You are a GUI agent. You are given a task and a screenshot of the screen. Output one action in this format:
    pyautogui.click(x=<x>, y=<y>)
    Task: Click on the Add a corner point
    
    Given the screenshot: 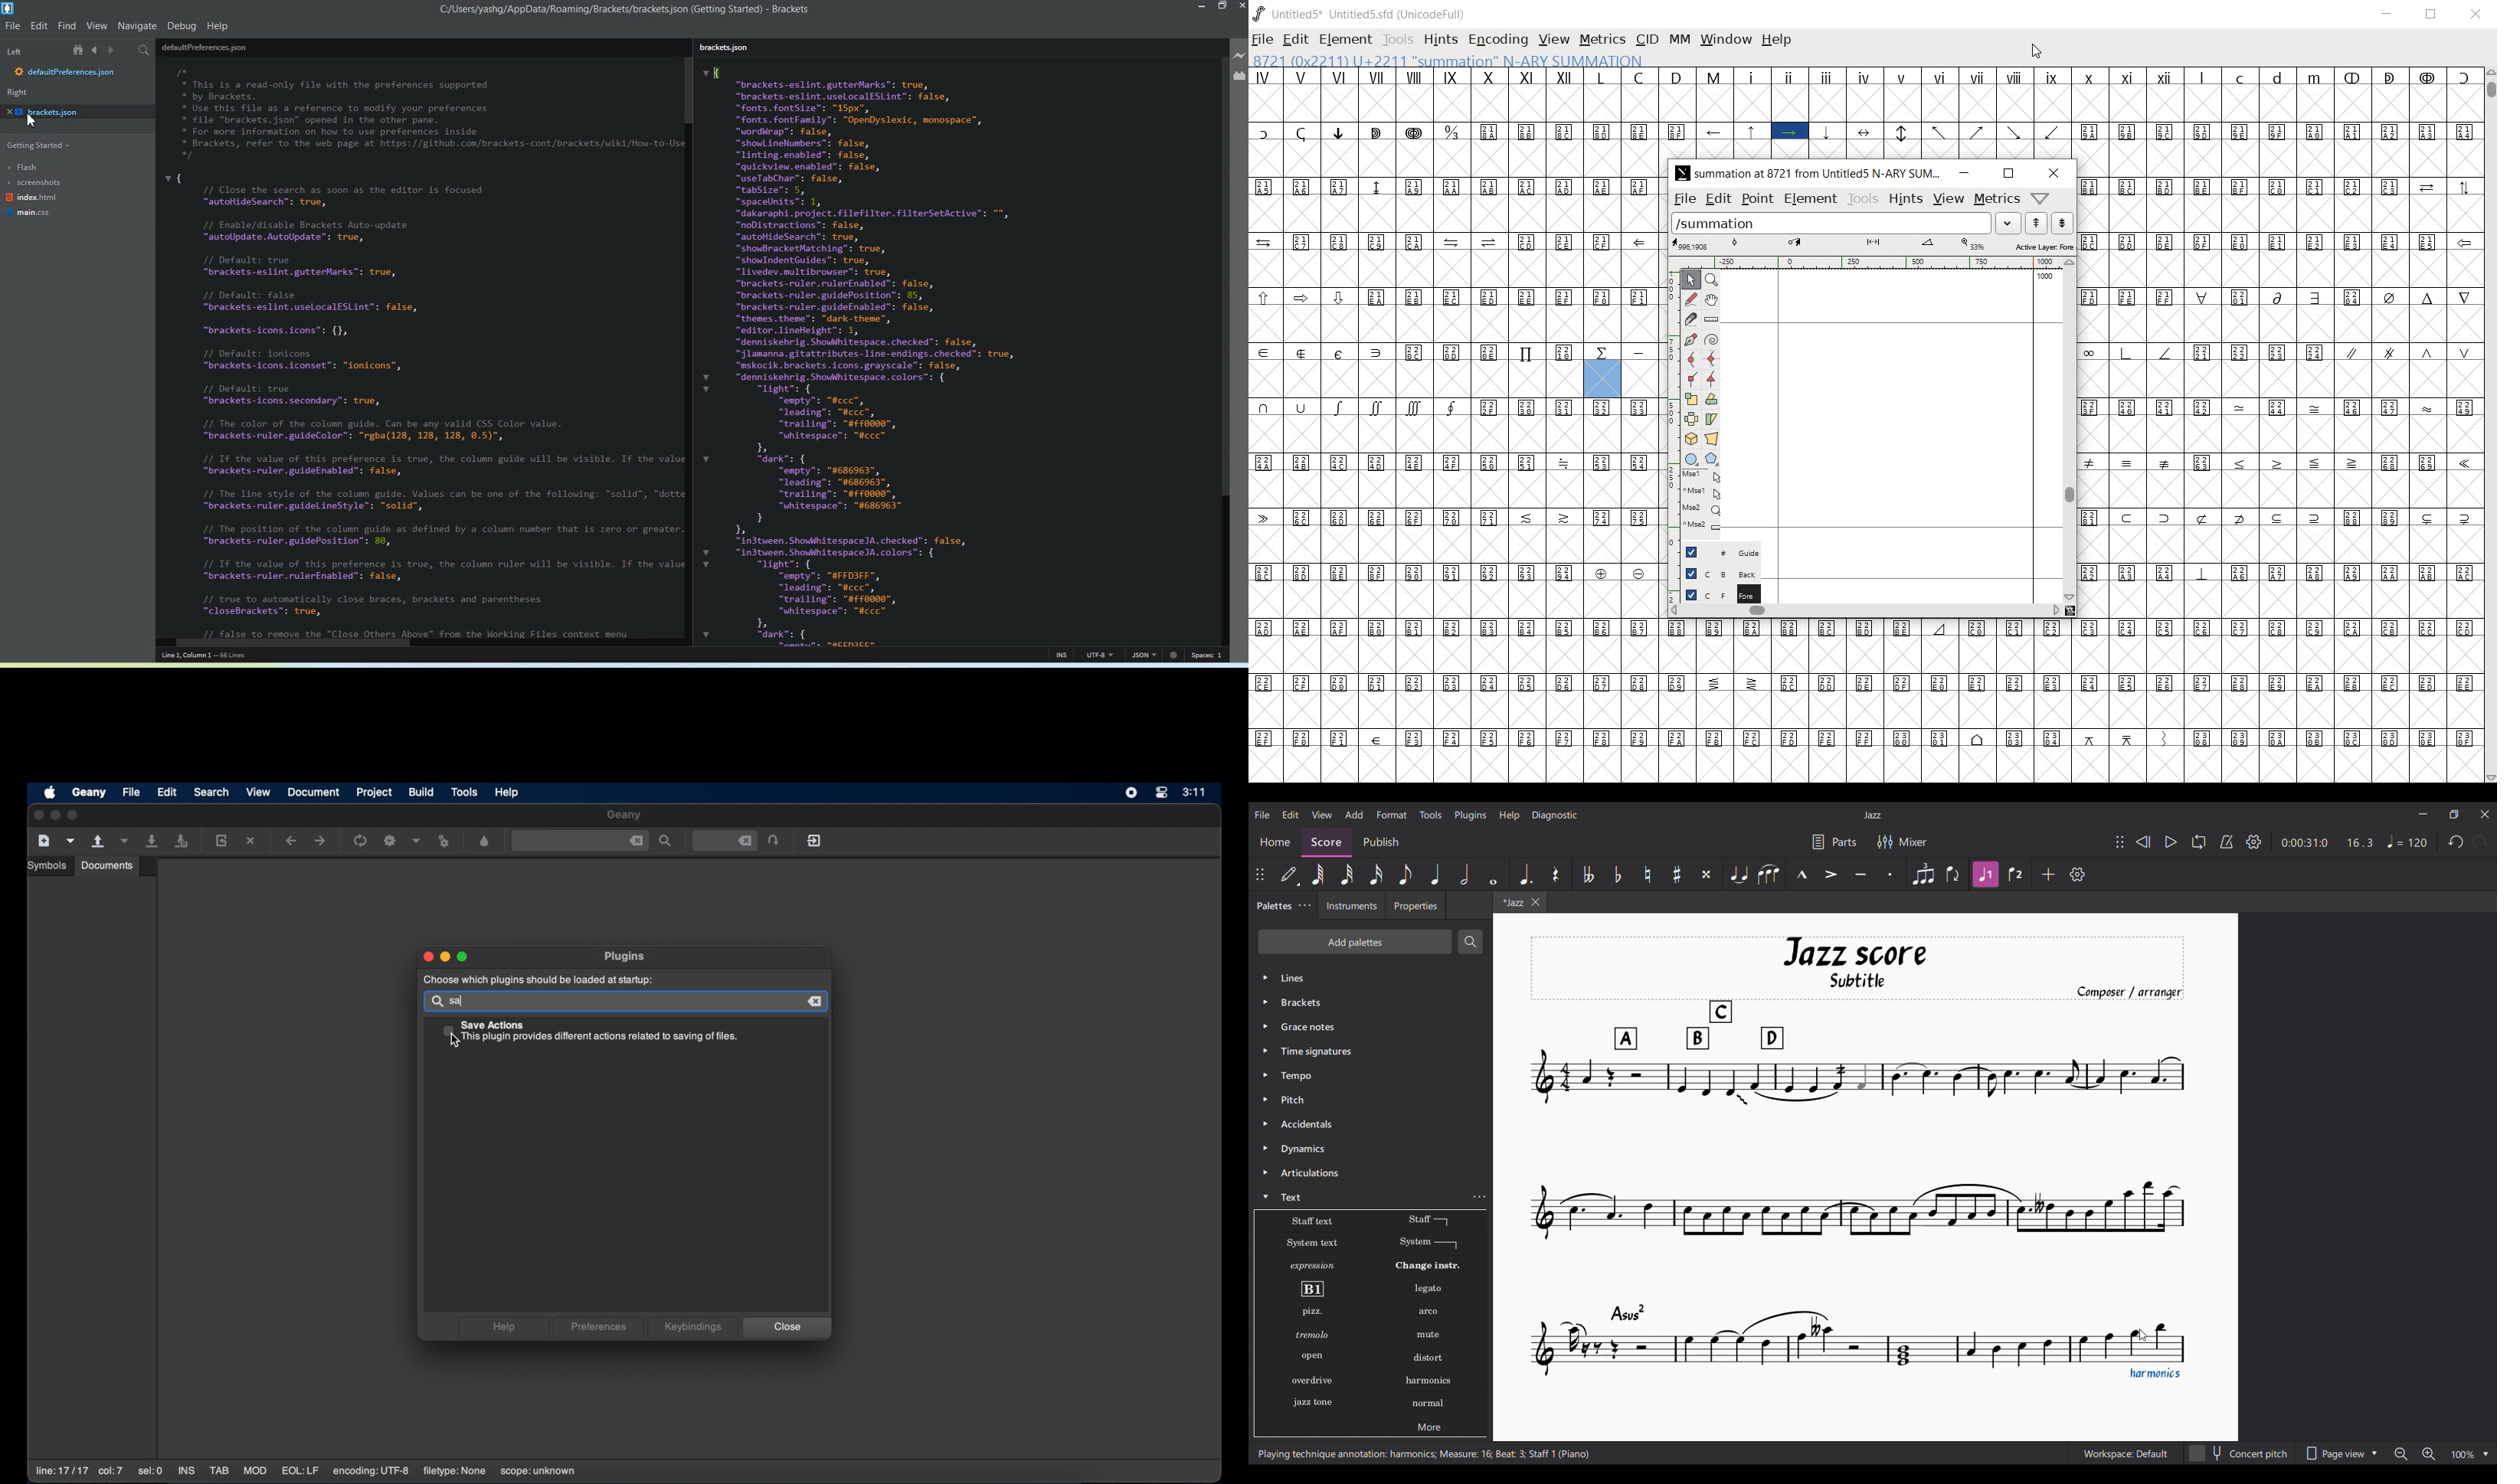 What is the action you would take?
    pyautogui.click(x=1713, y=378)
    